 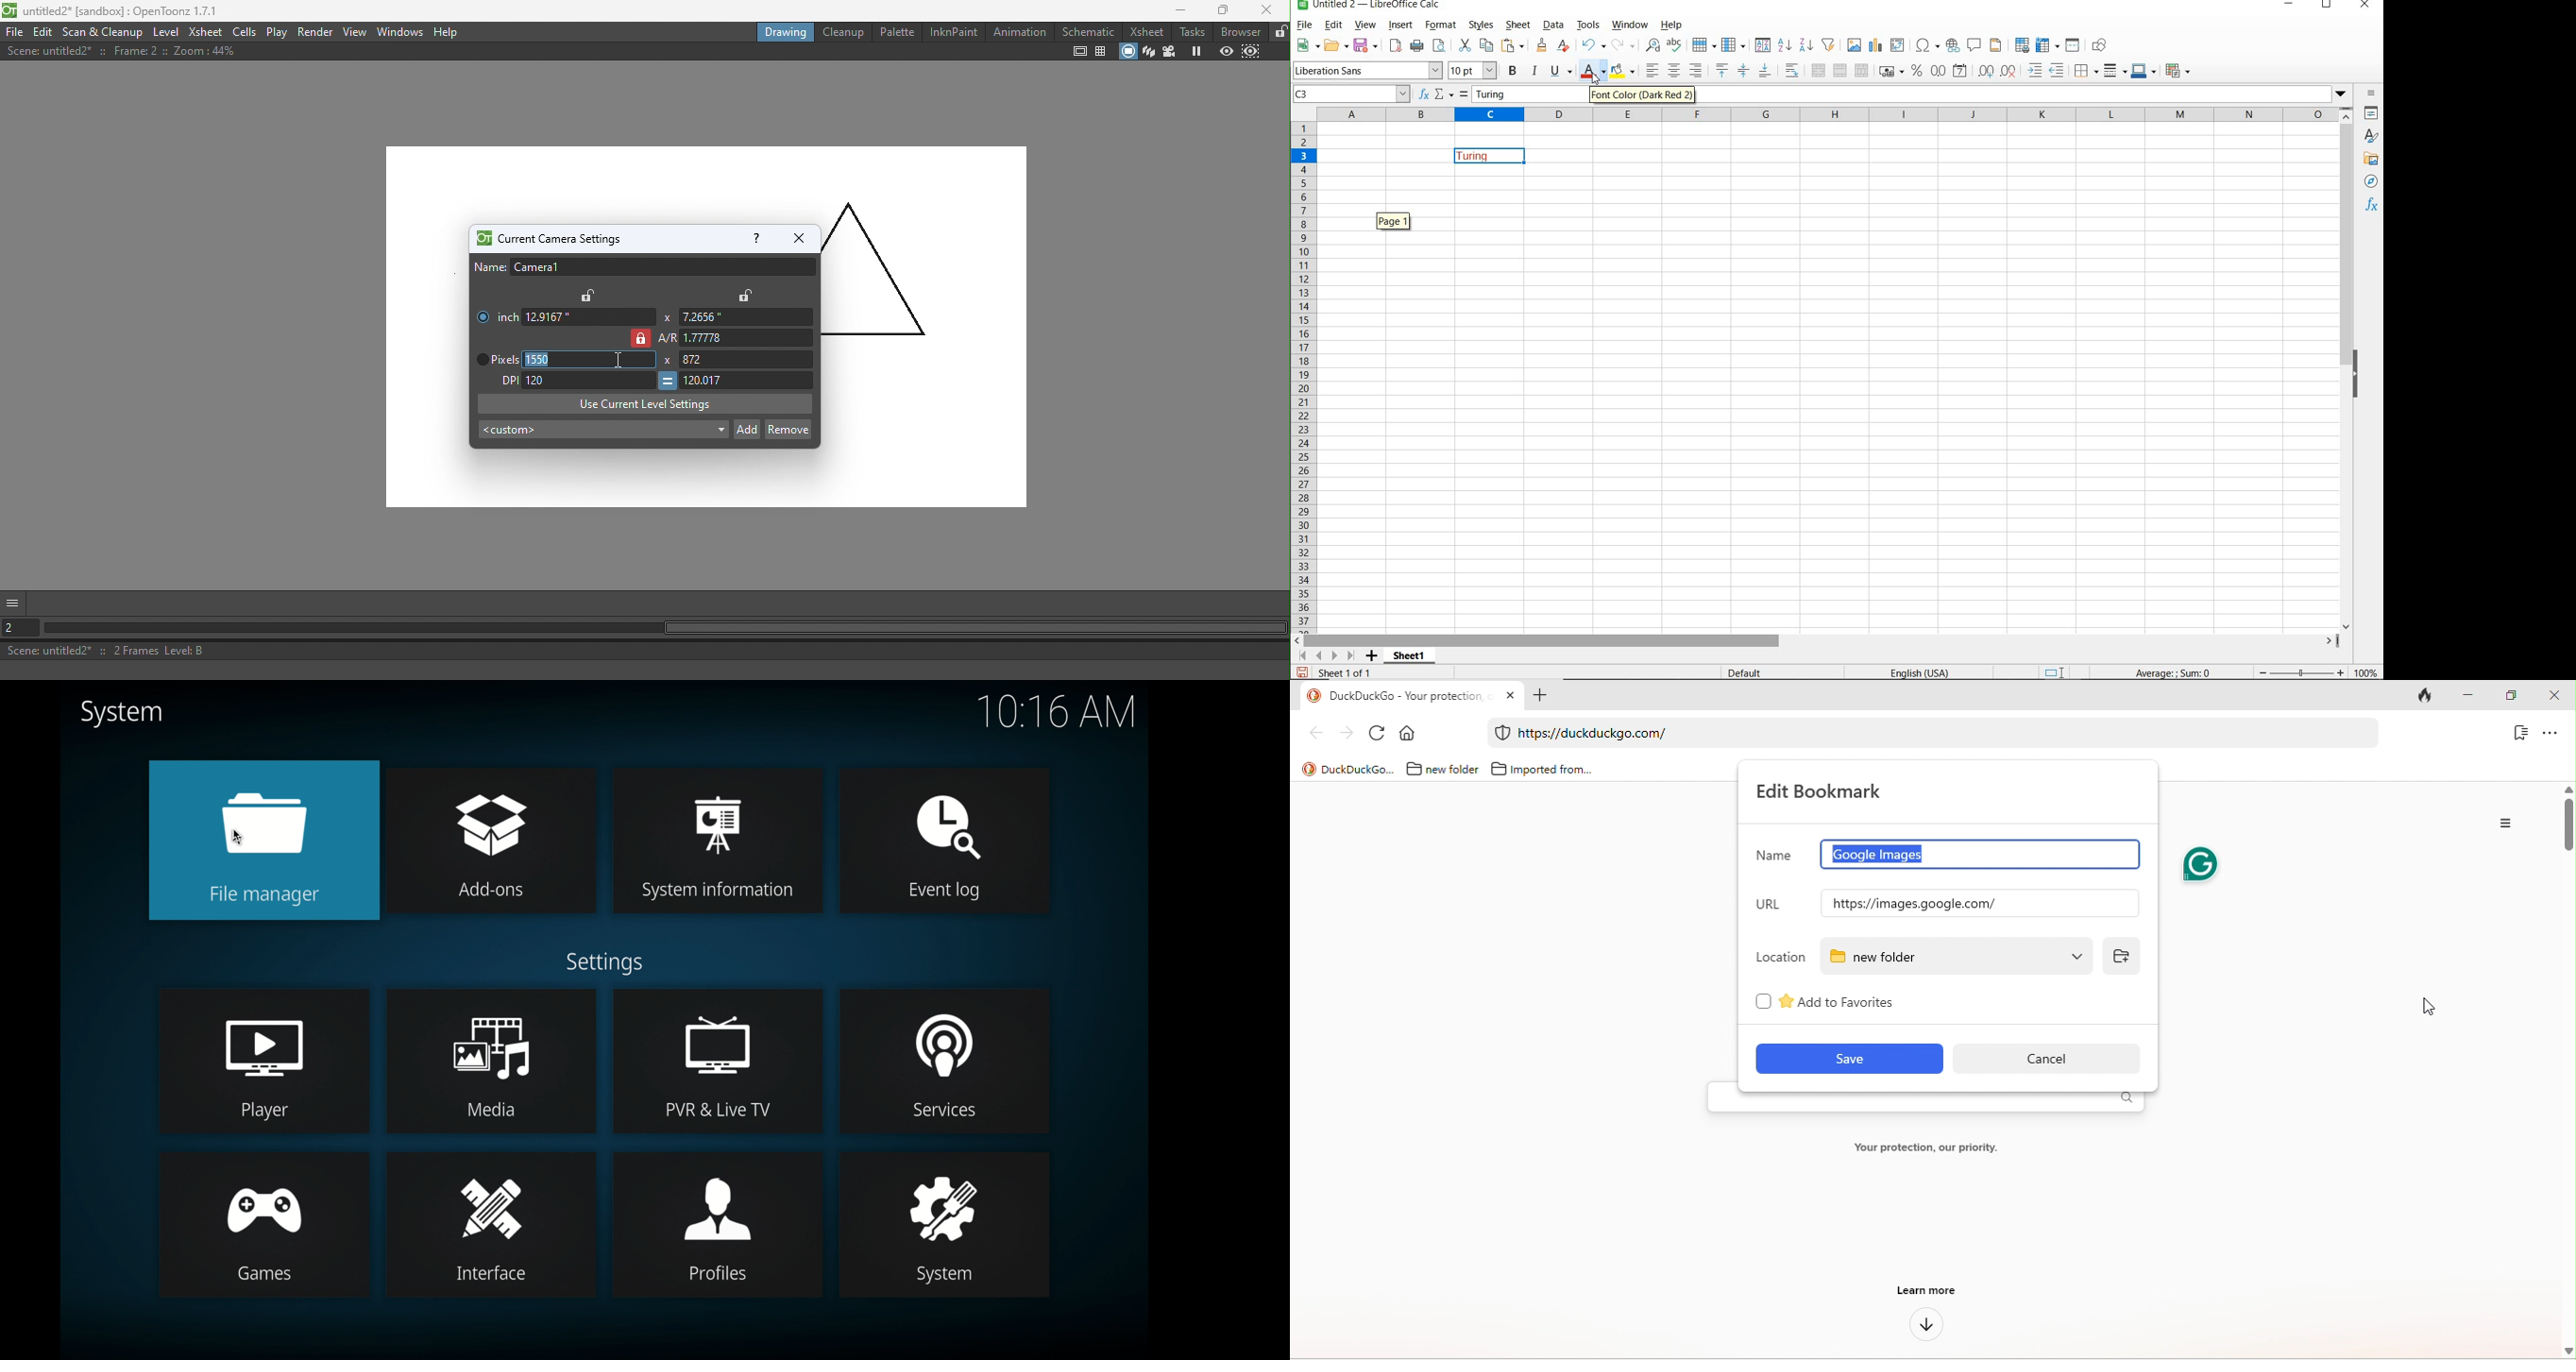 I want to click on ALIGN LEFT, so click(x=1651, y=72).